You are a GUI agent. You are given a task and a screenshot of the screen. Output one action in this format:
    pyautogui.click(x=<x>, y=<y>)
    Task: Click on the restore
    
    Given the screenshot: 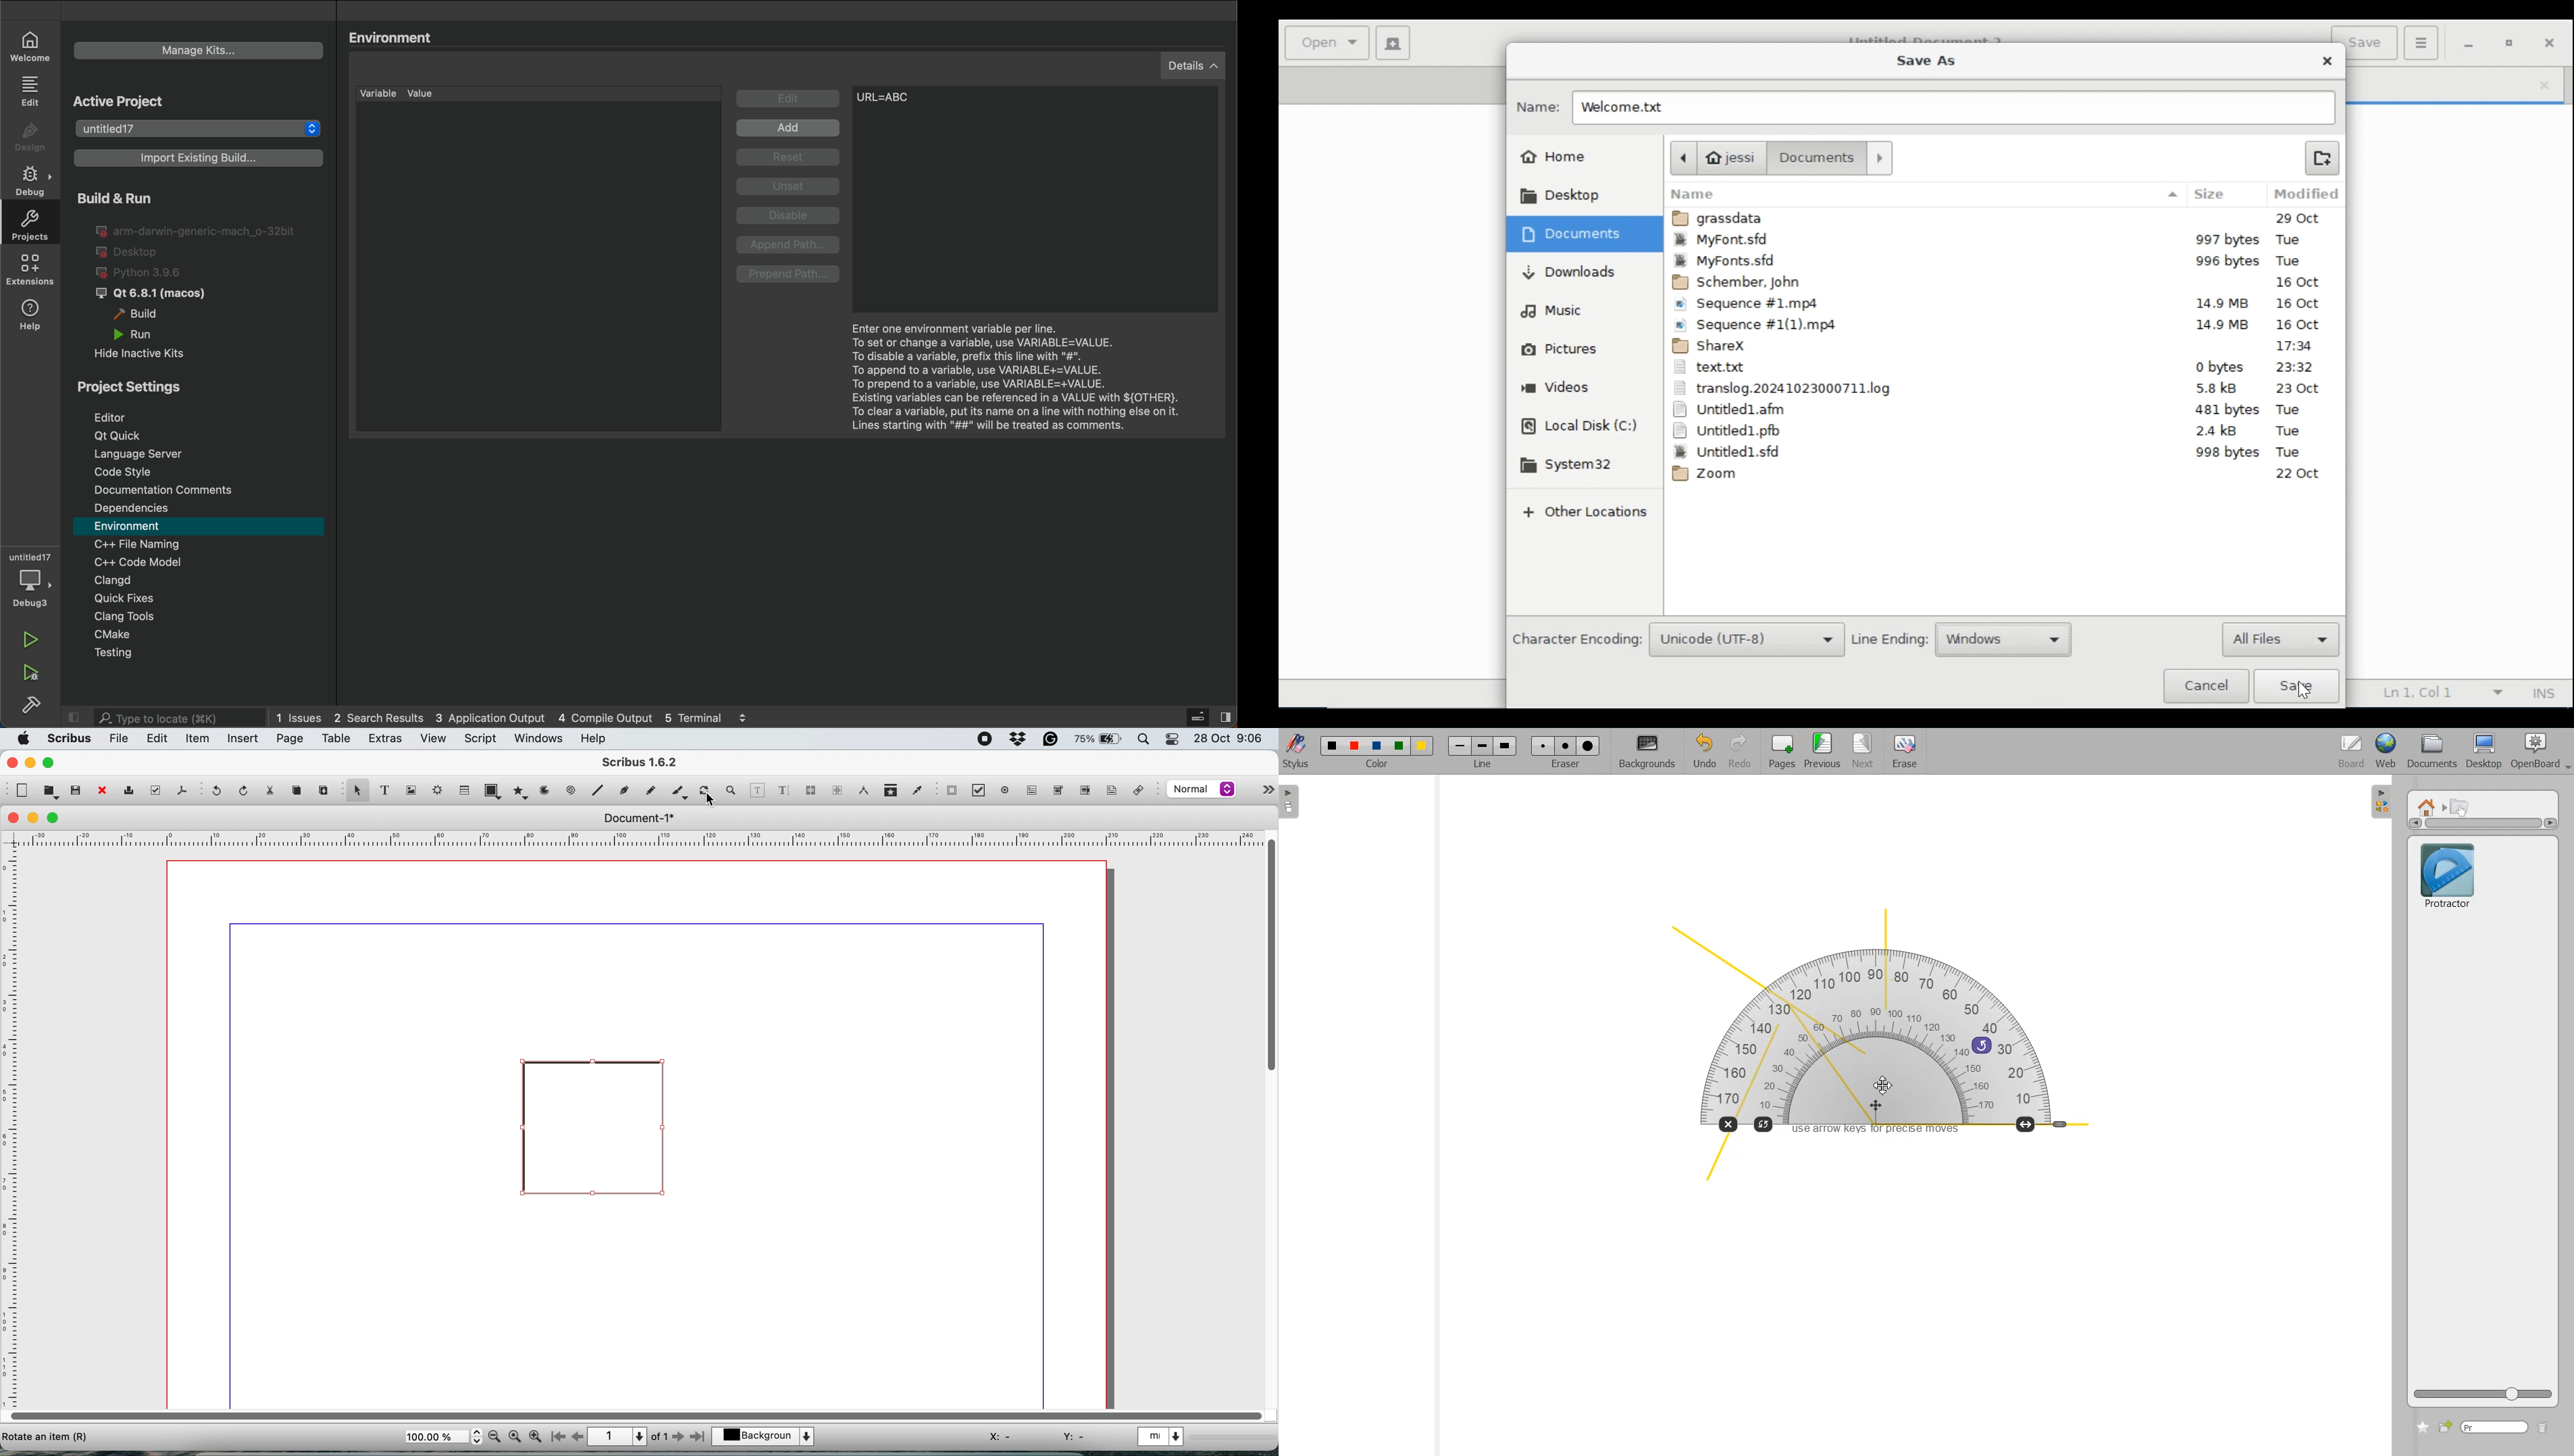 What is the action you would take?
    pyautogui.click(x=2511, y=44)
    